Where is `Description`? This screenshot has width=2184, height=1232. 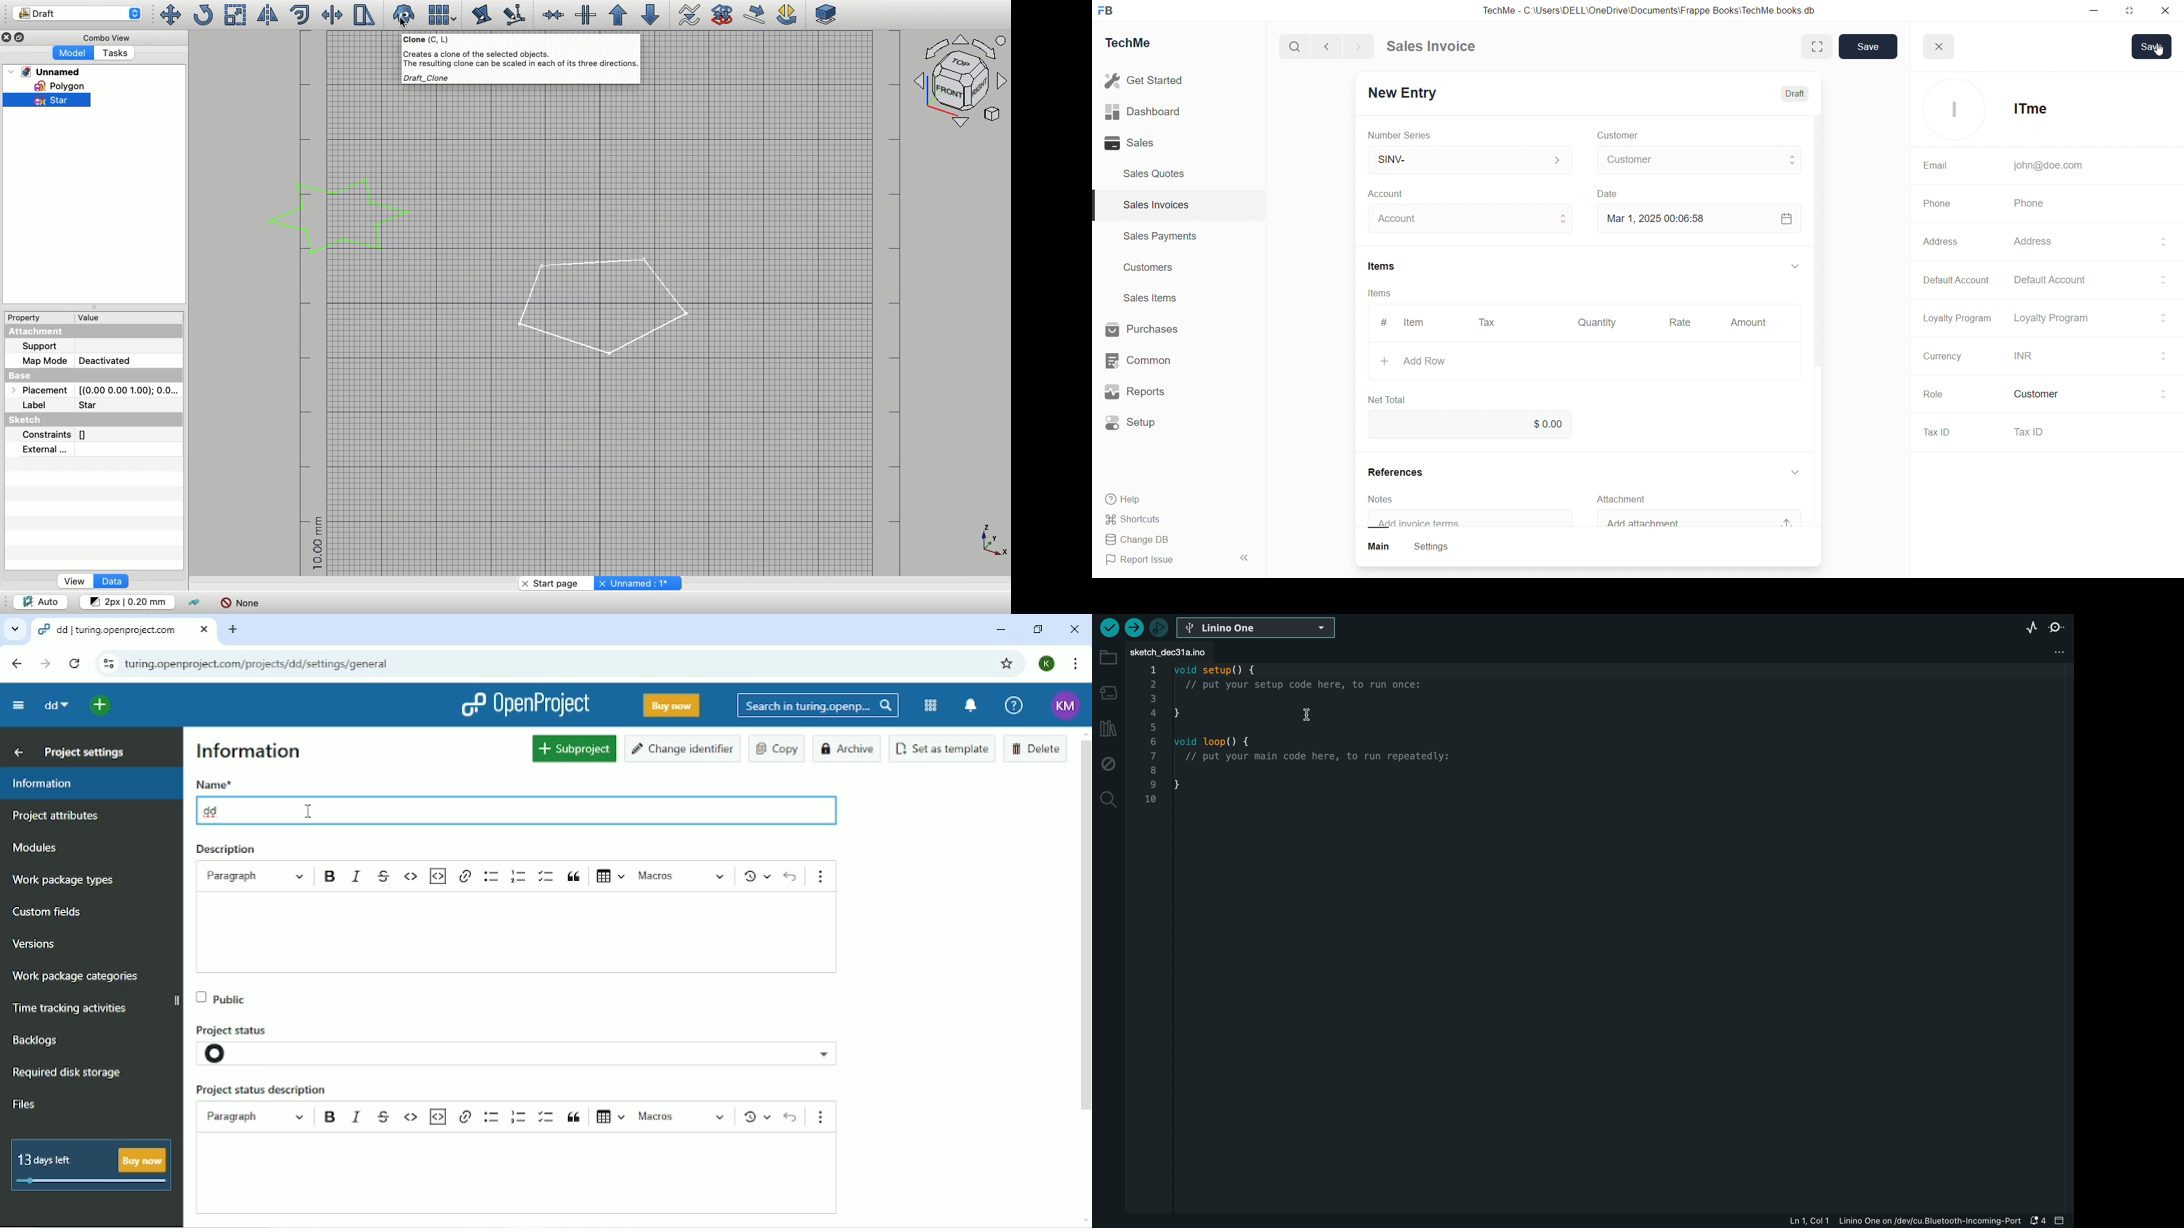
Description is located at coordinates (225, 850).